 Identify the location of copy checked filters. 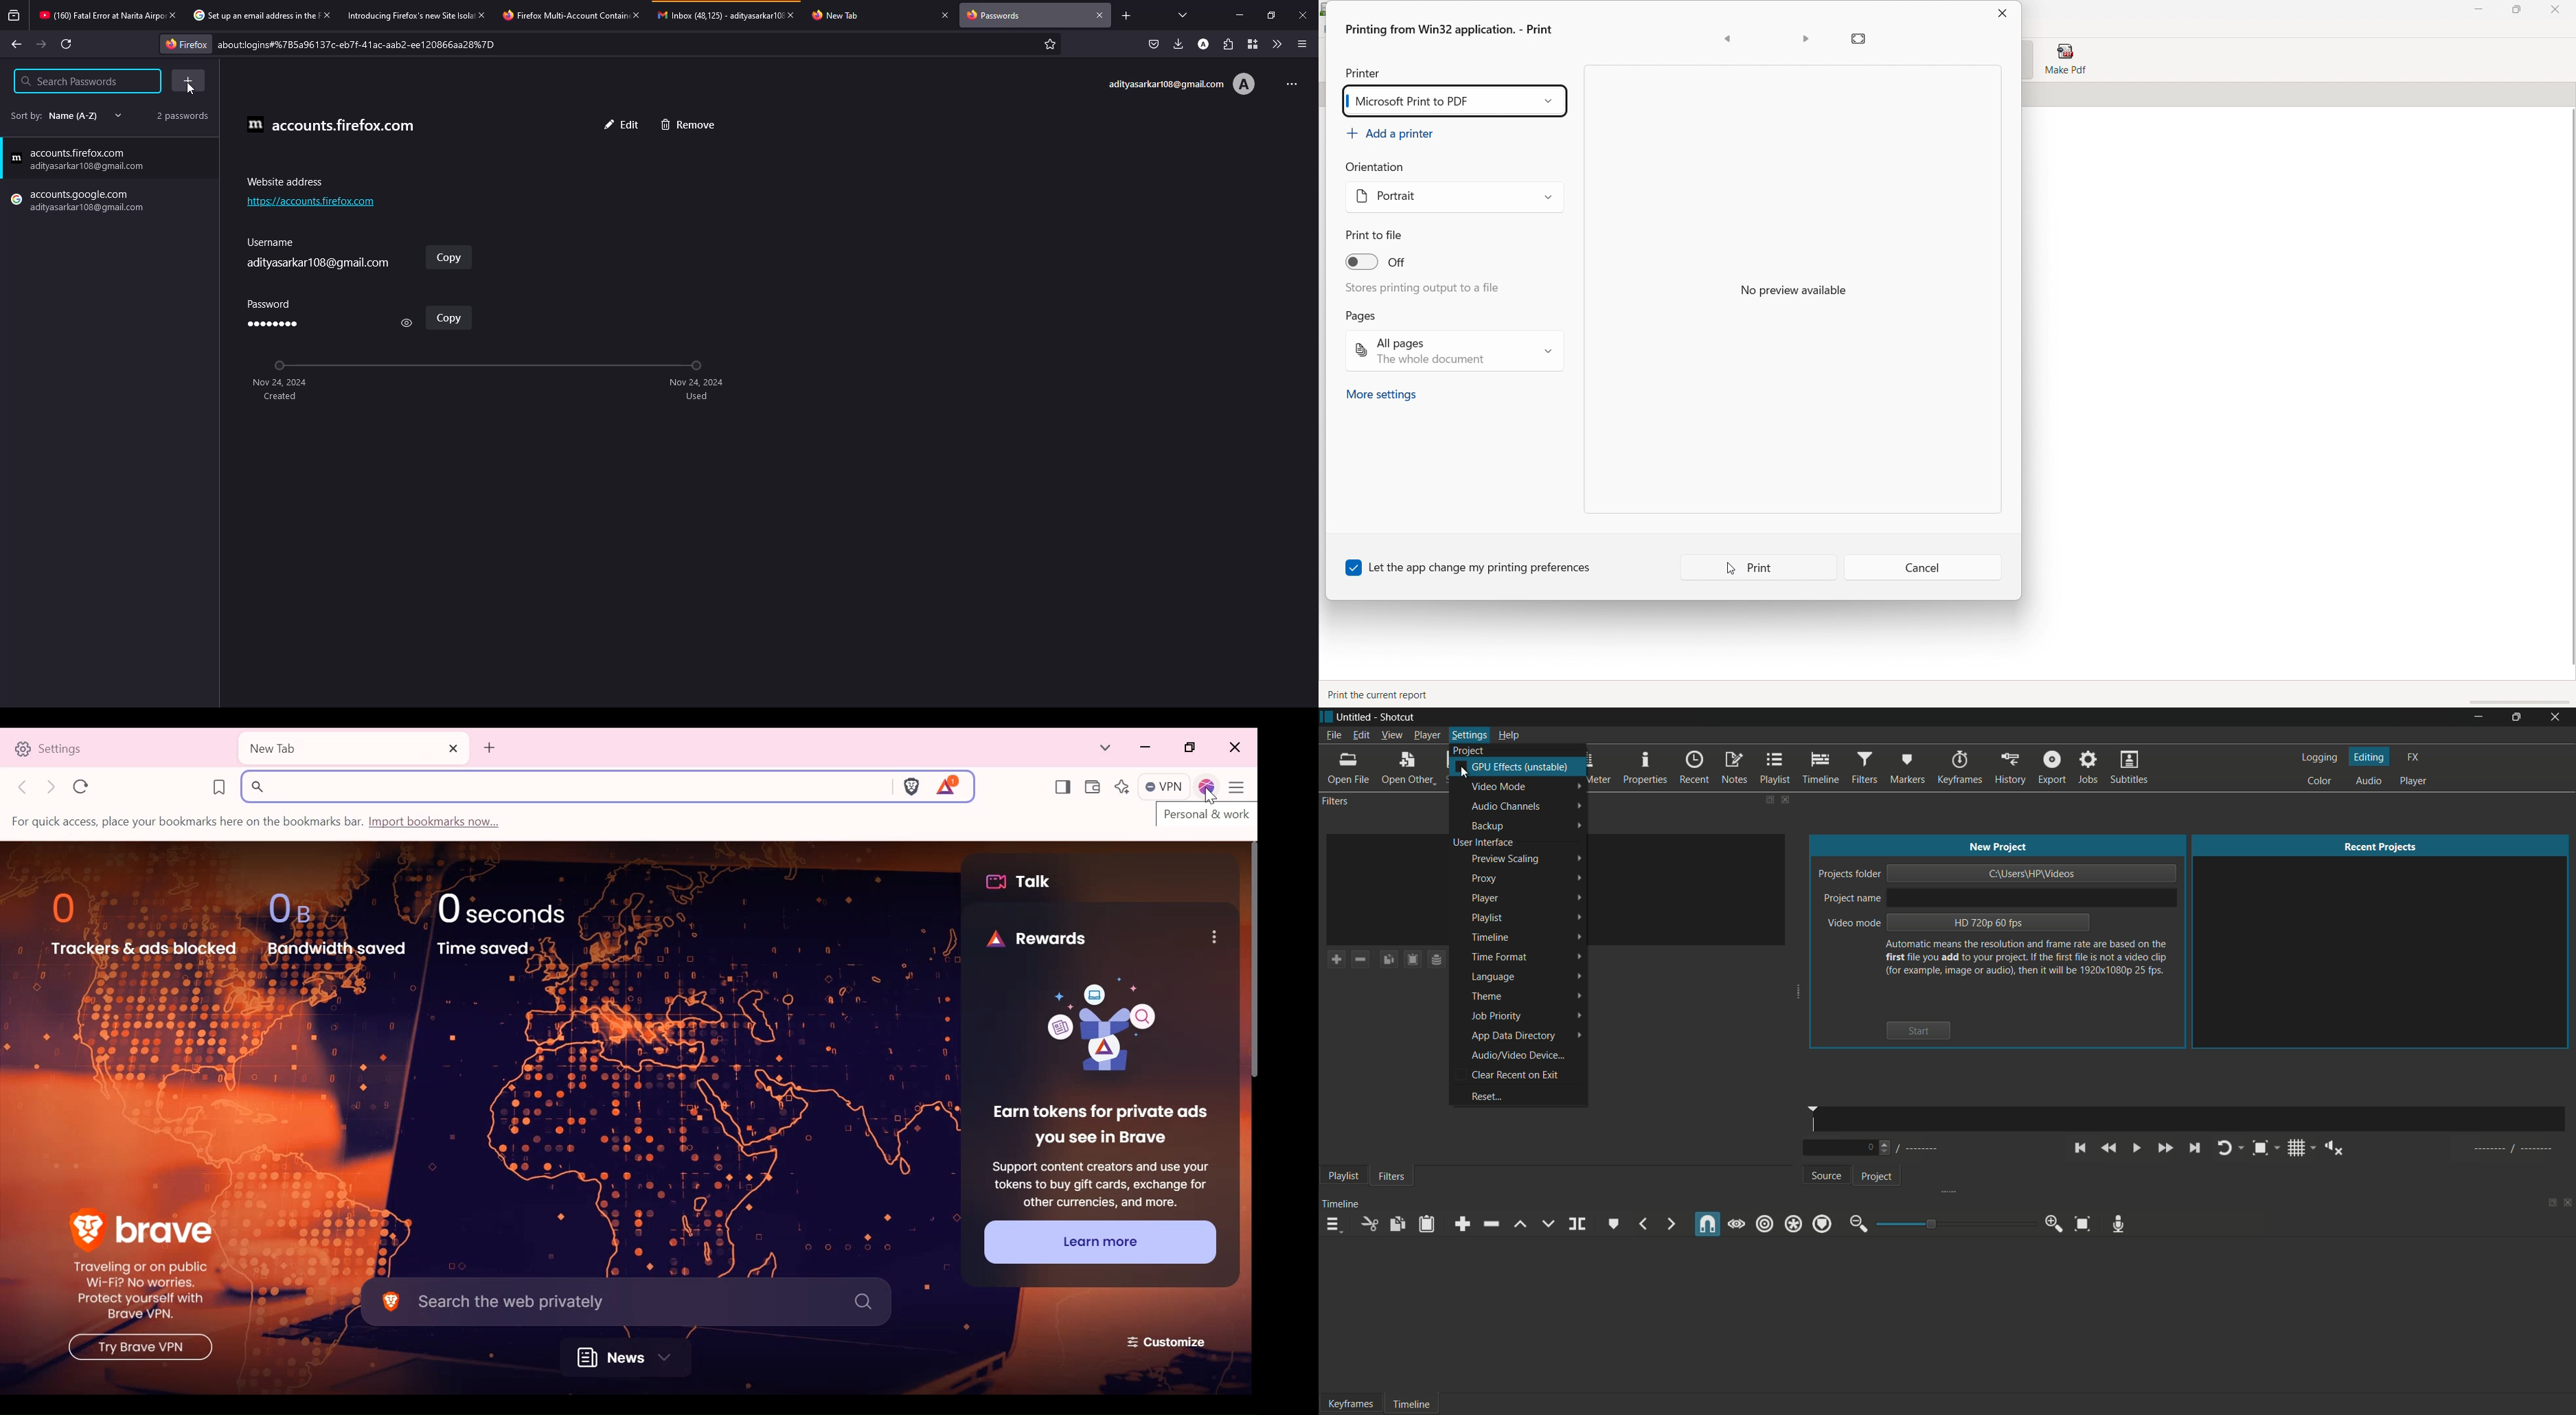
(1389, 960).